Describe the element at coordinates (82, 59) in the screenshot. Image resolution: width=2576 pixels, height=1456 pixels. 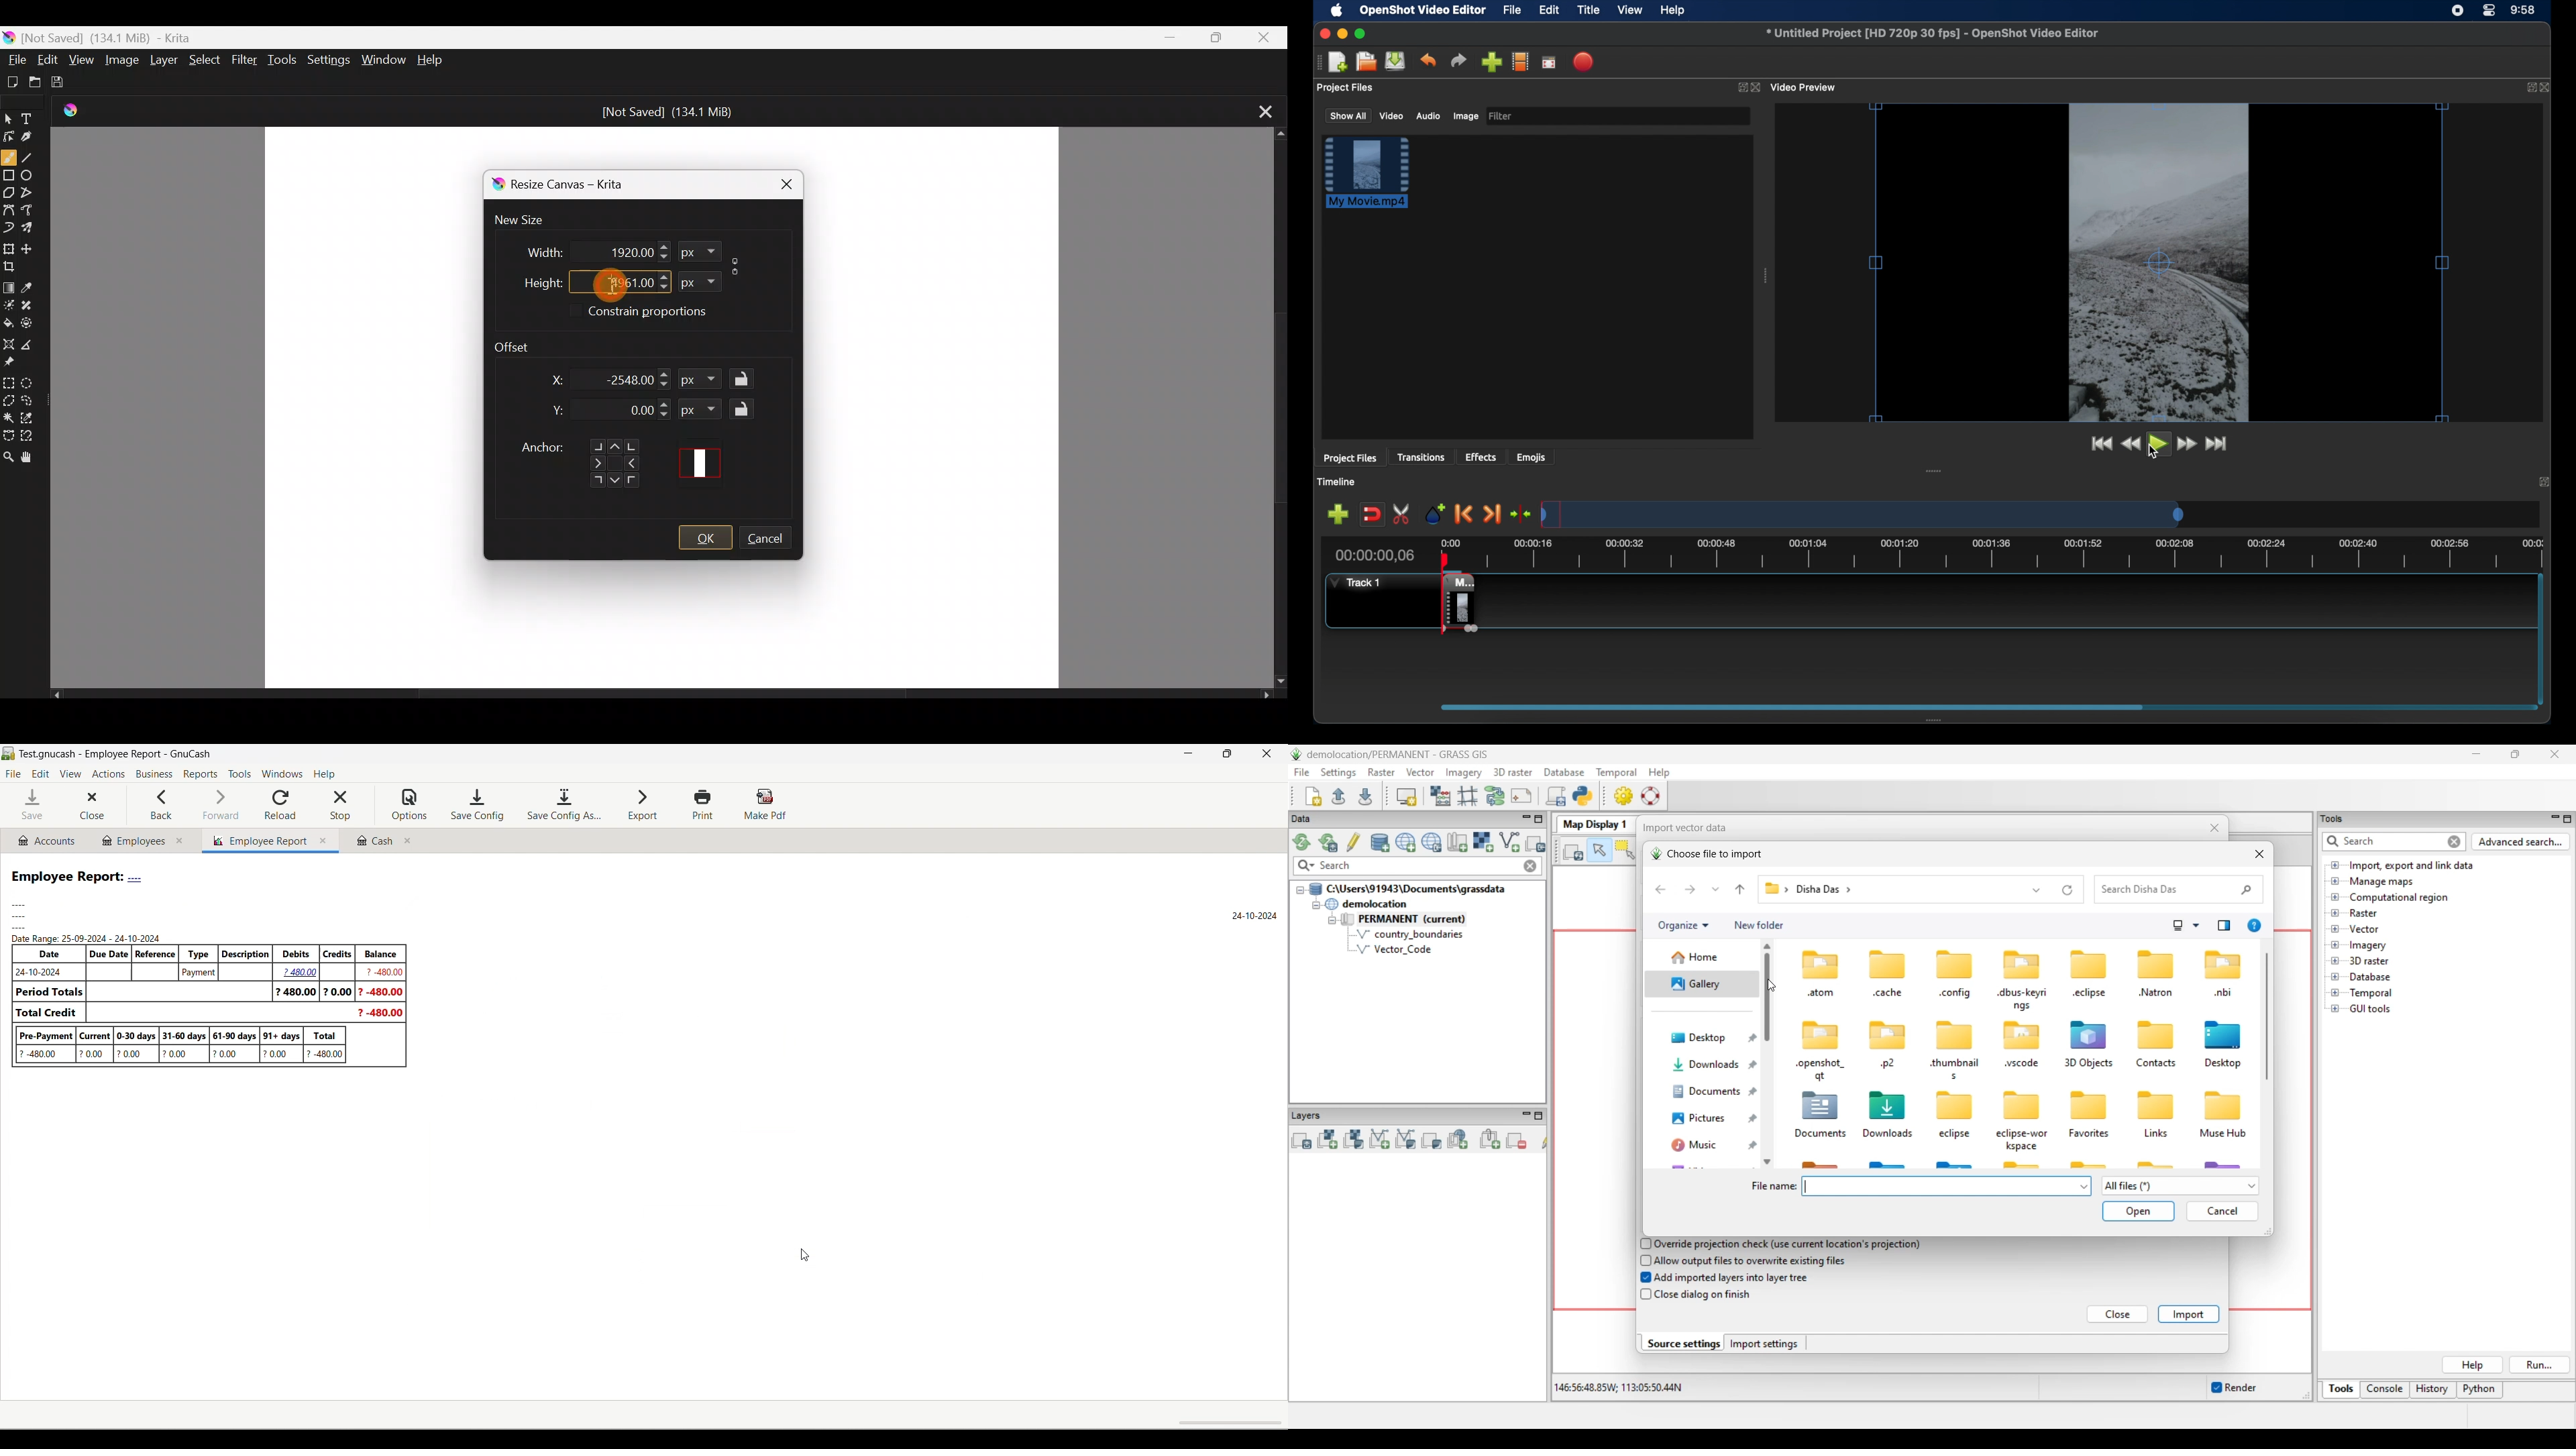
I see `View` at that location.